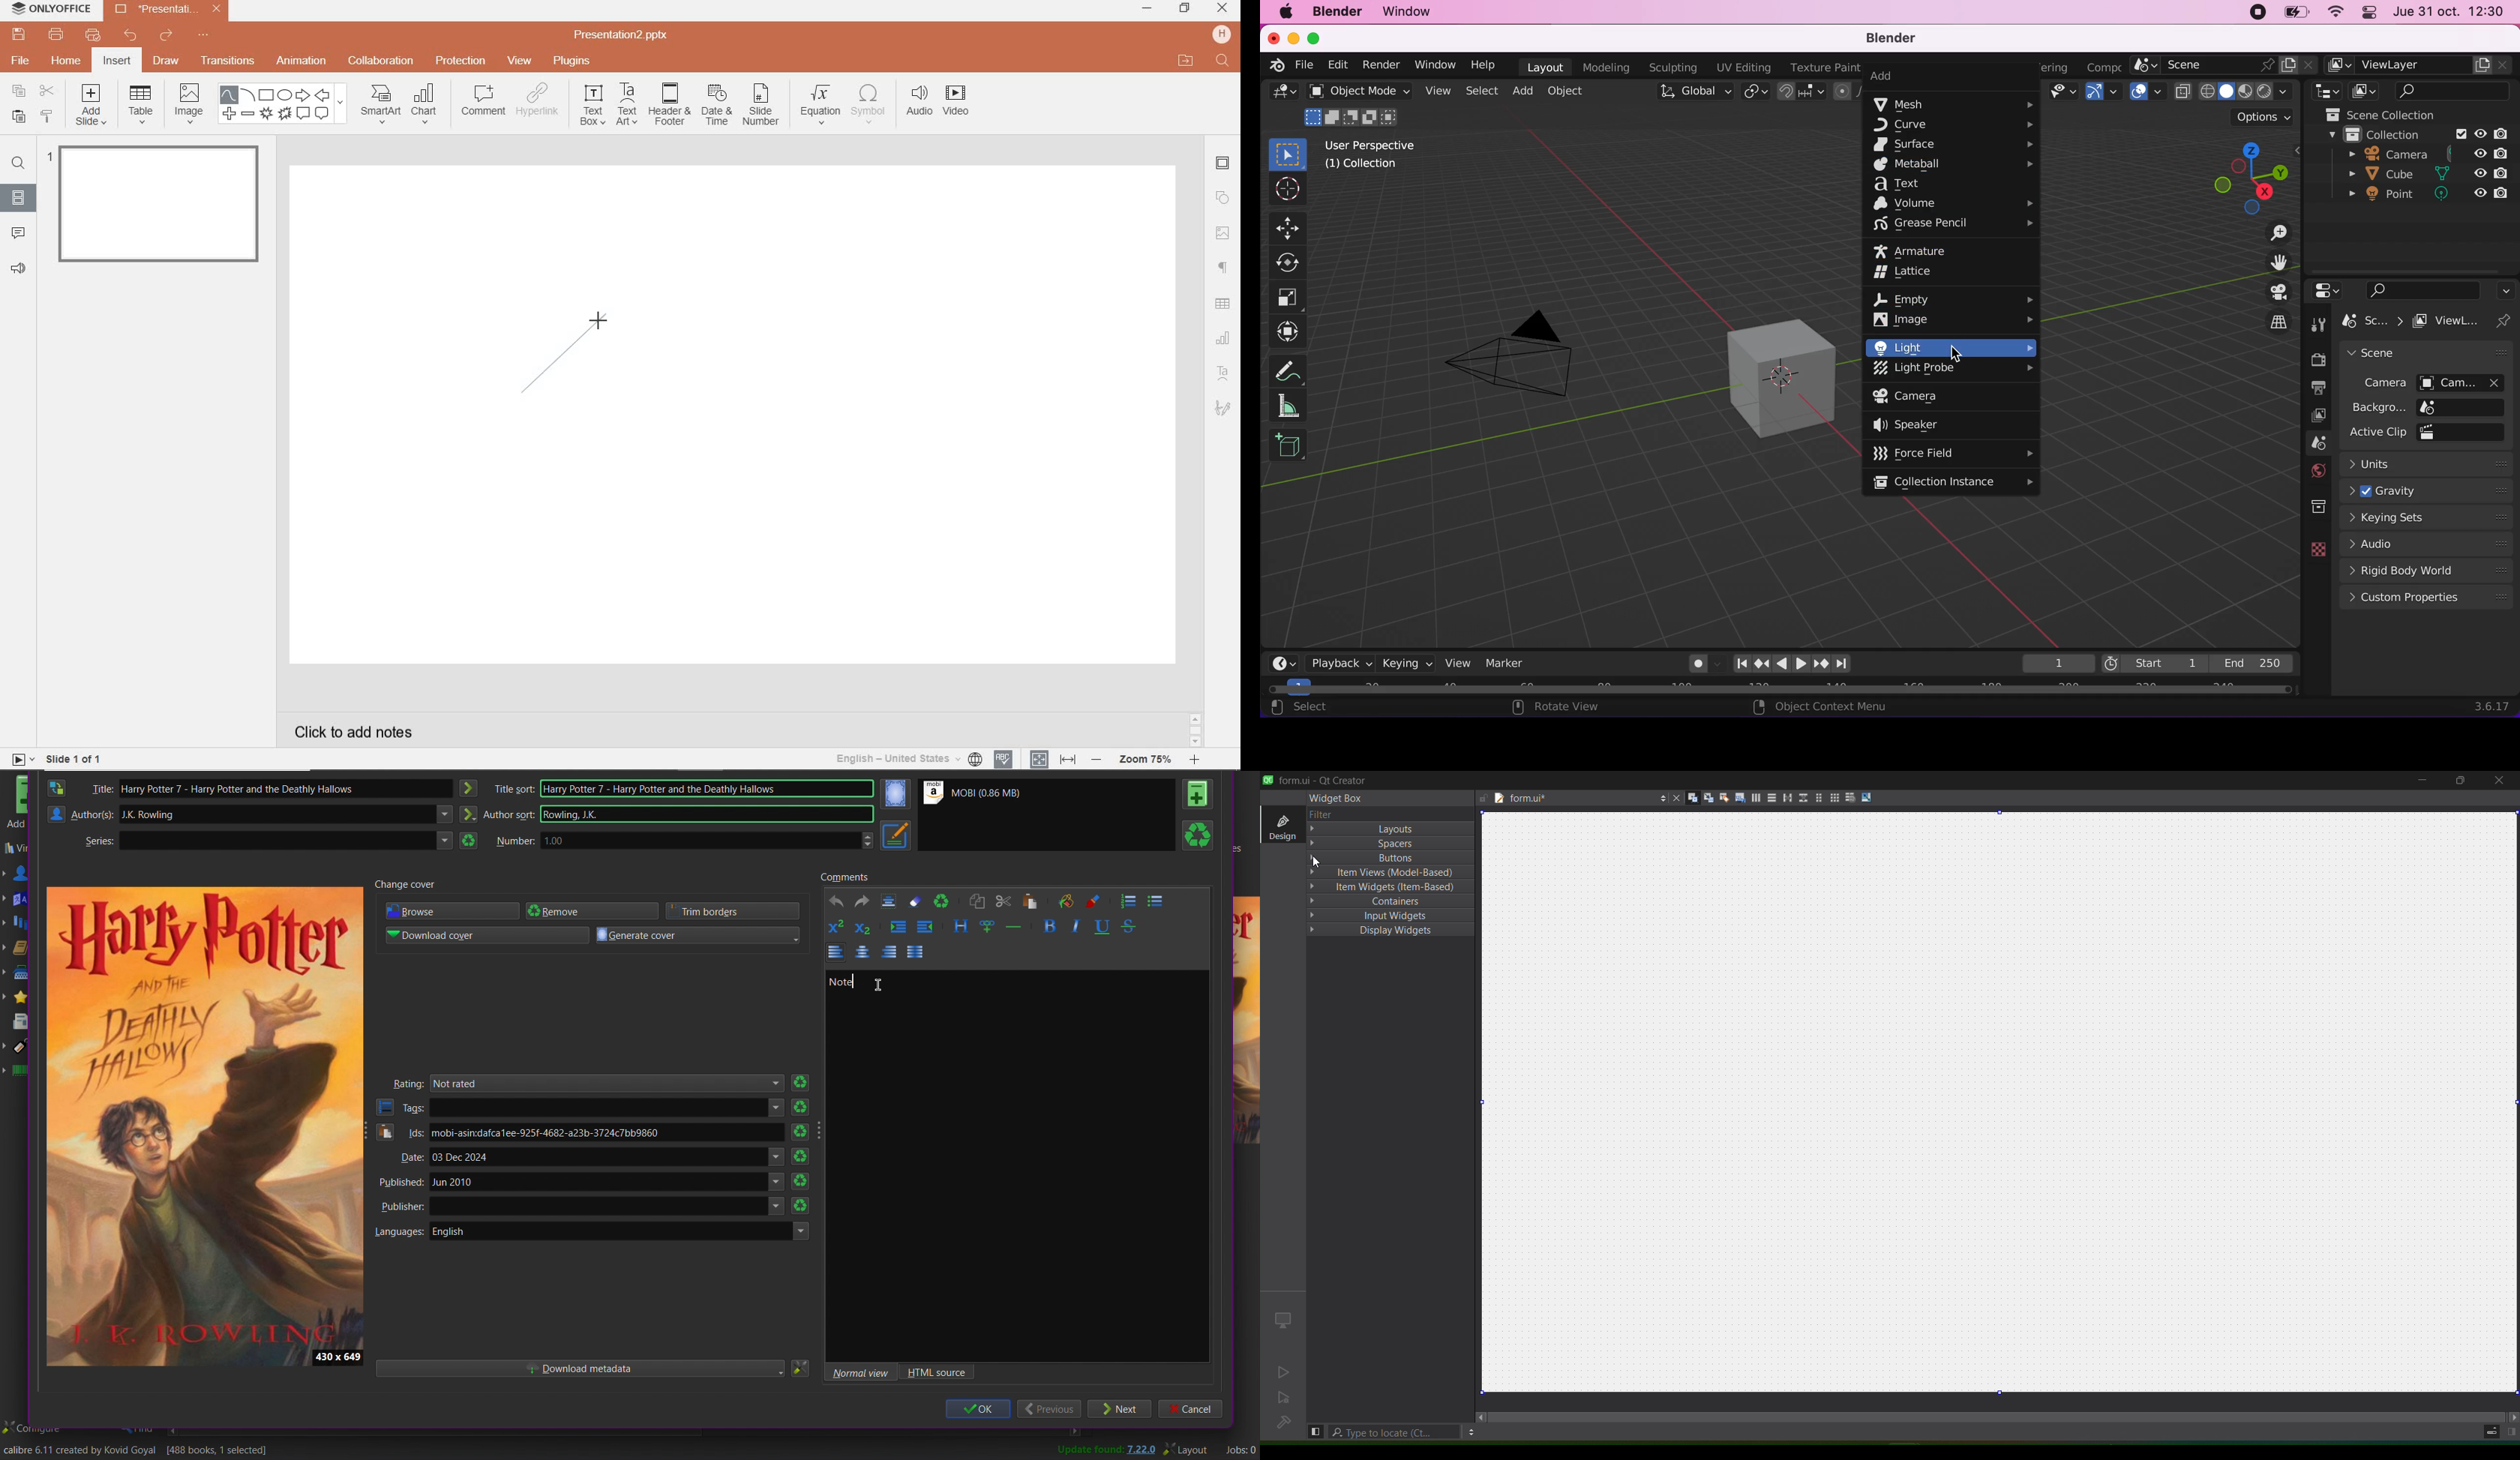 The width and height of the screenshot is (2520, 1484). I want to click on Textbox, so click(1017, 1168).